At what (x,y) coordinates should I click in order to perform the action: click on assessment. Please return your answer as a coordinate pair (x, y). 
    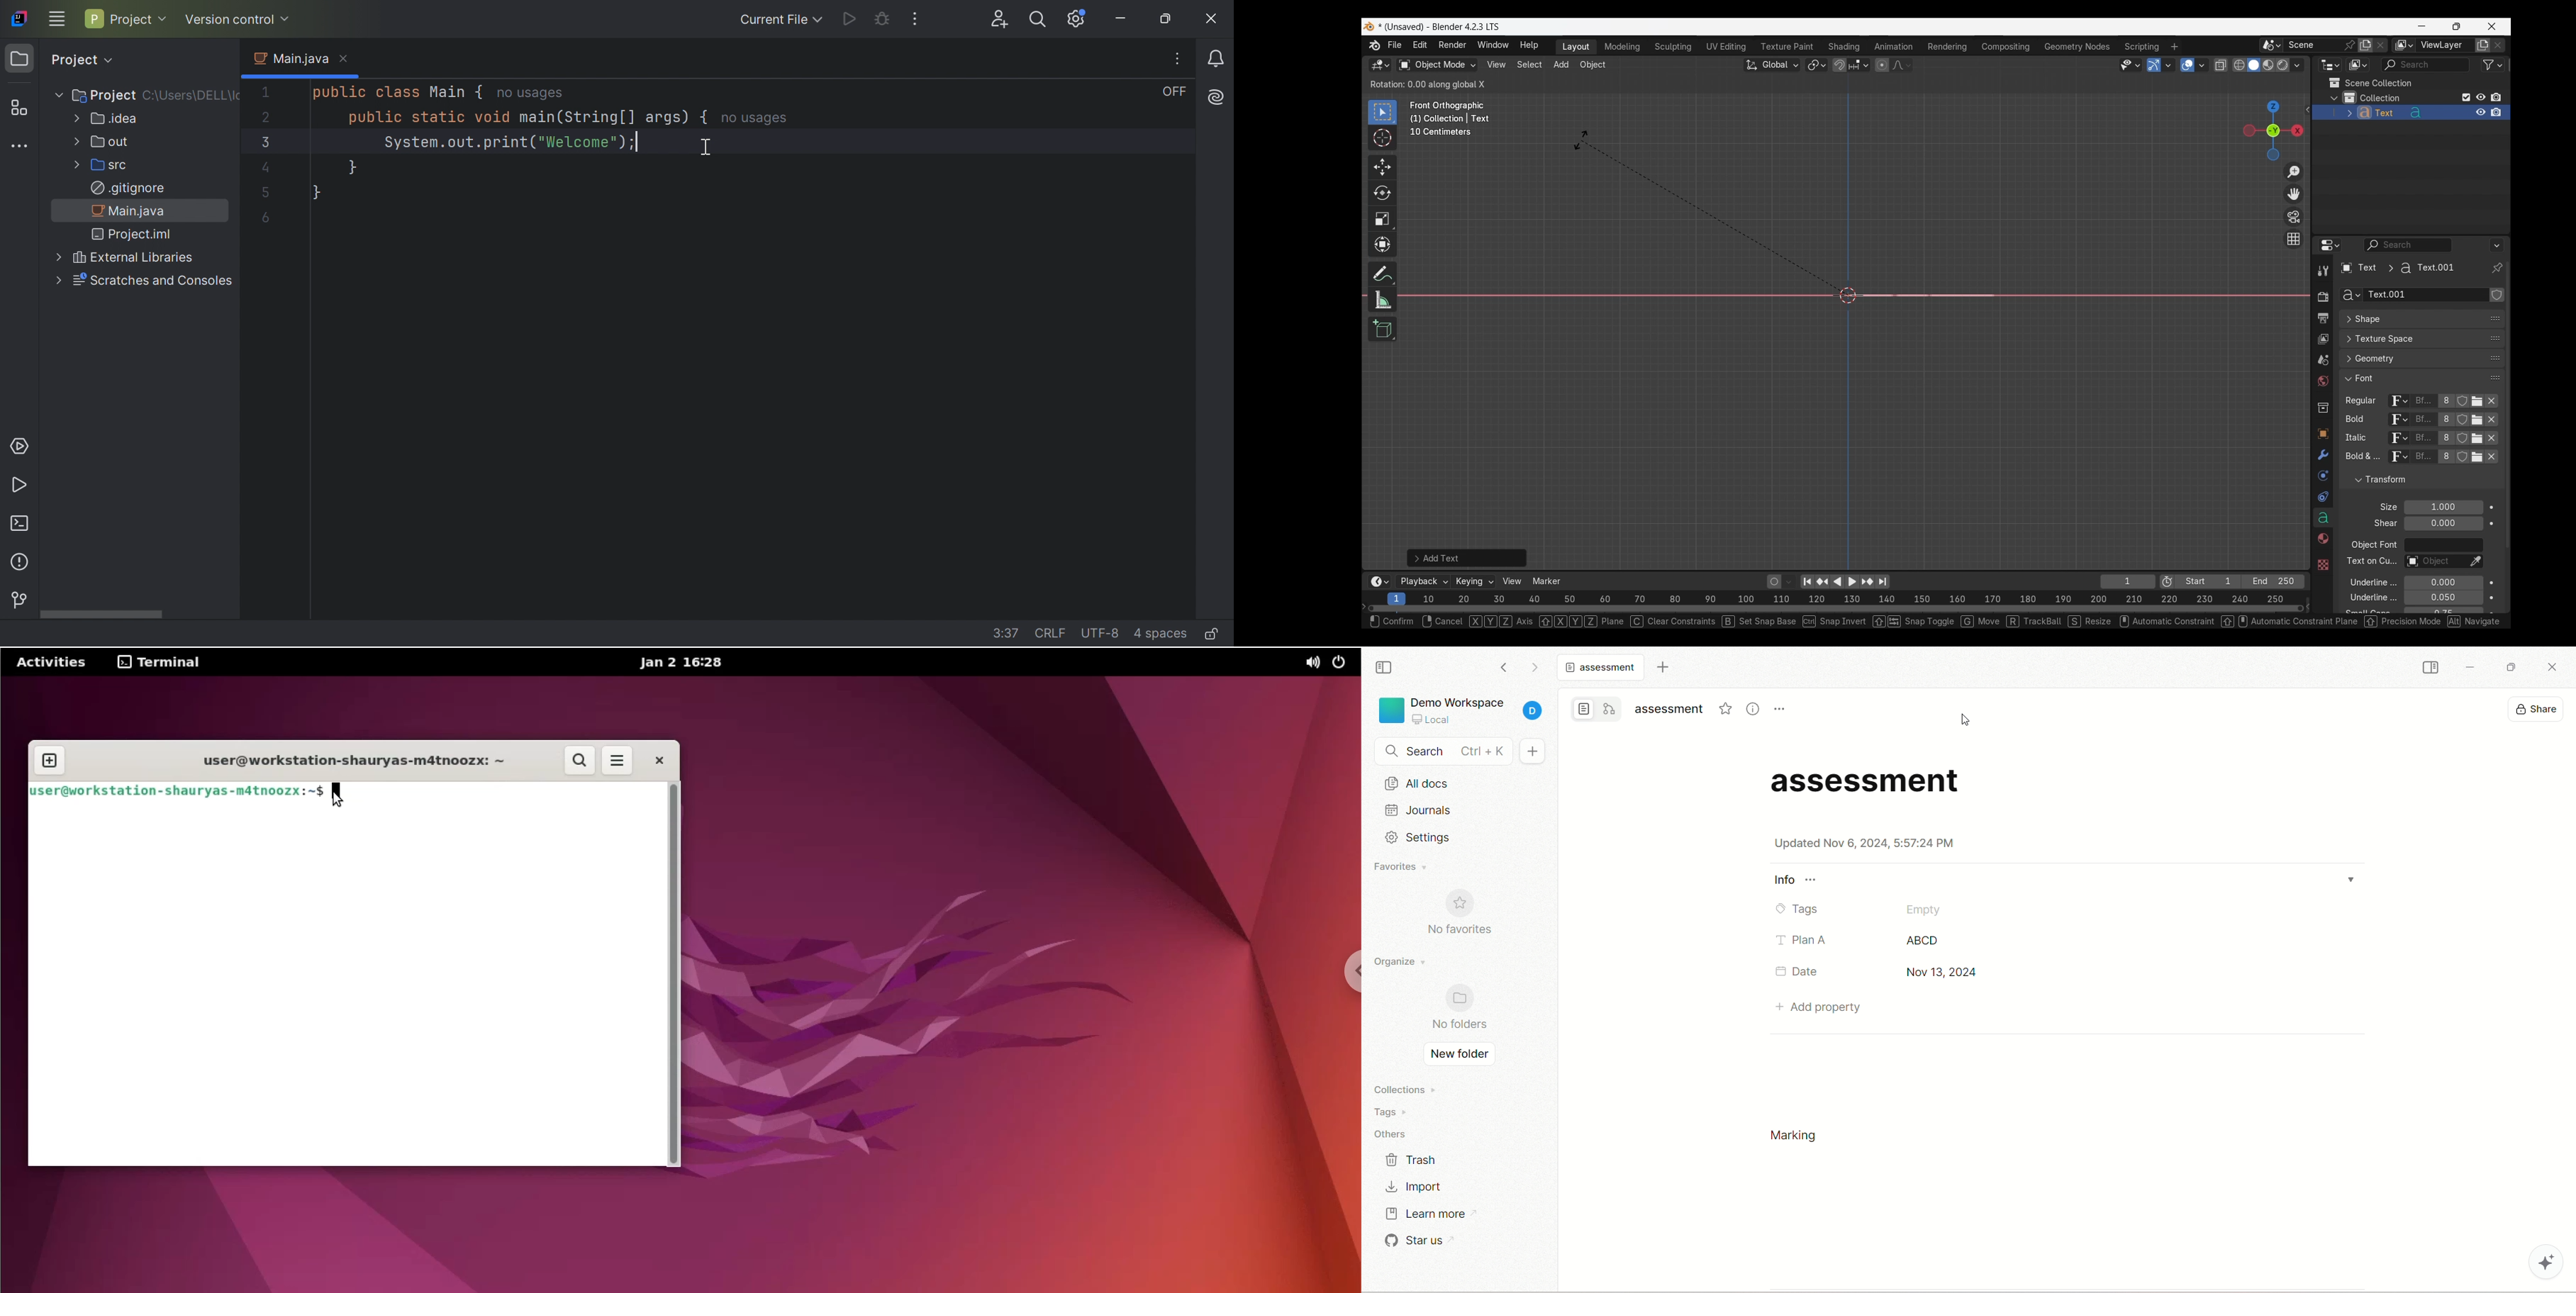
    Looking at the image, I should click on (1604, 669).